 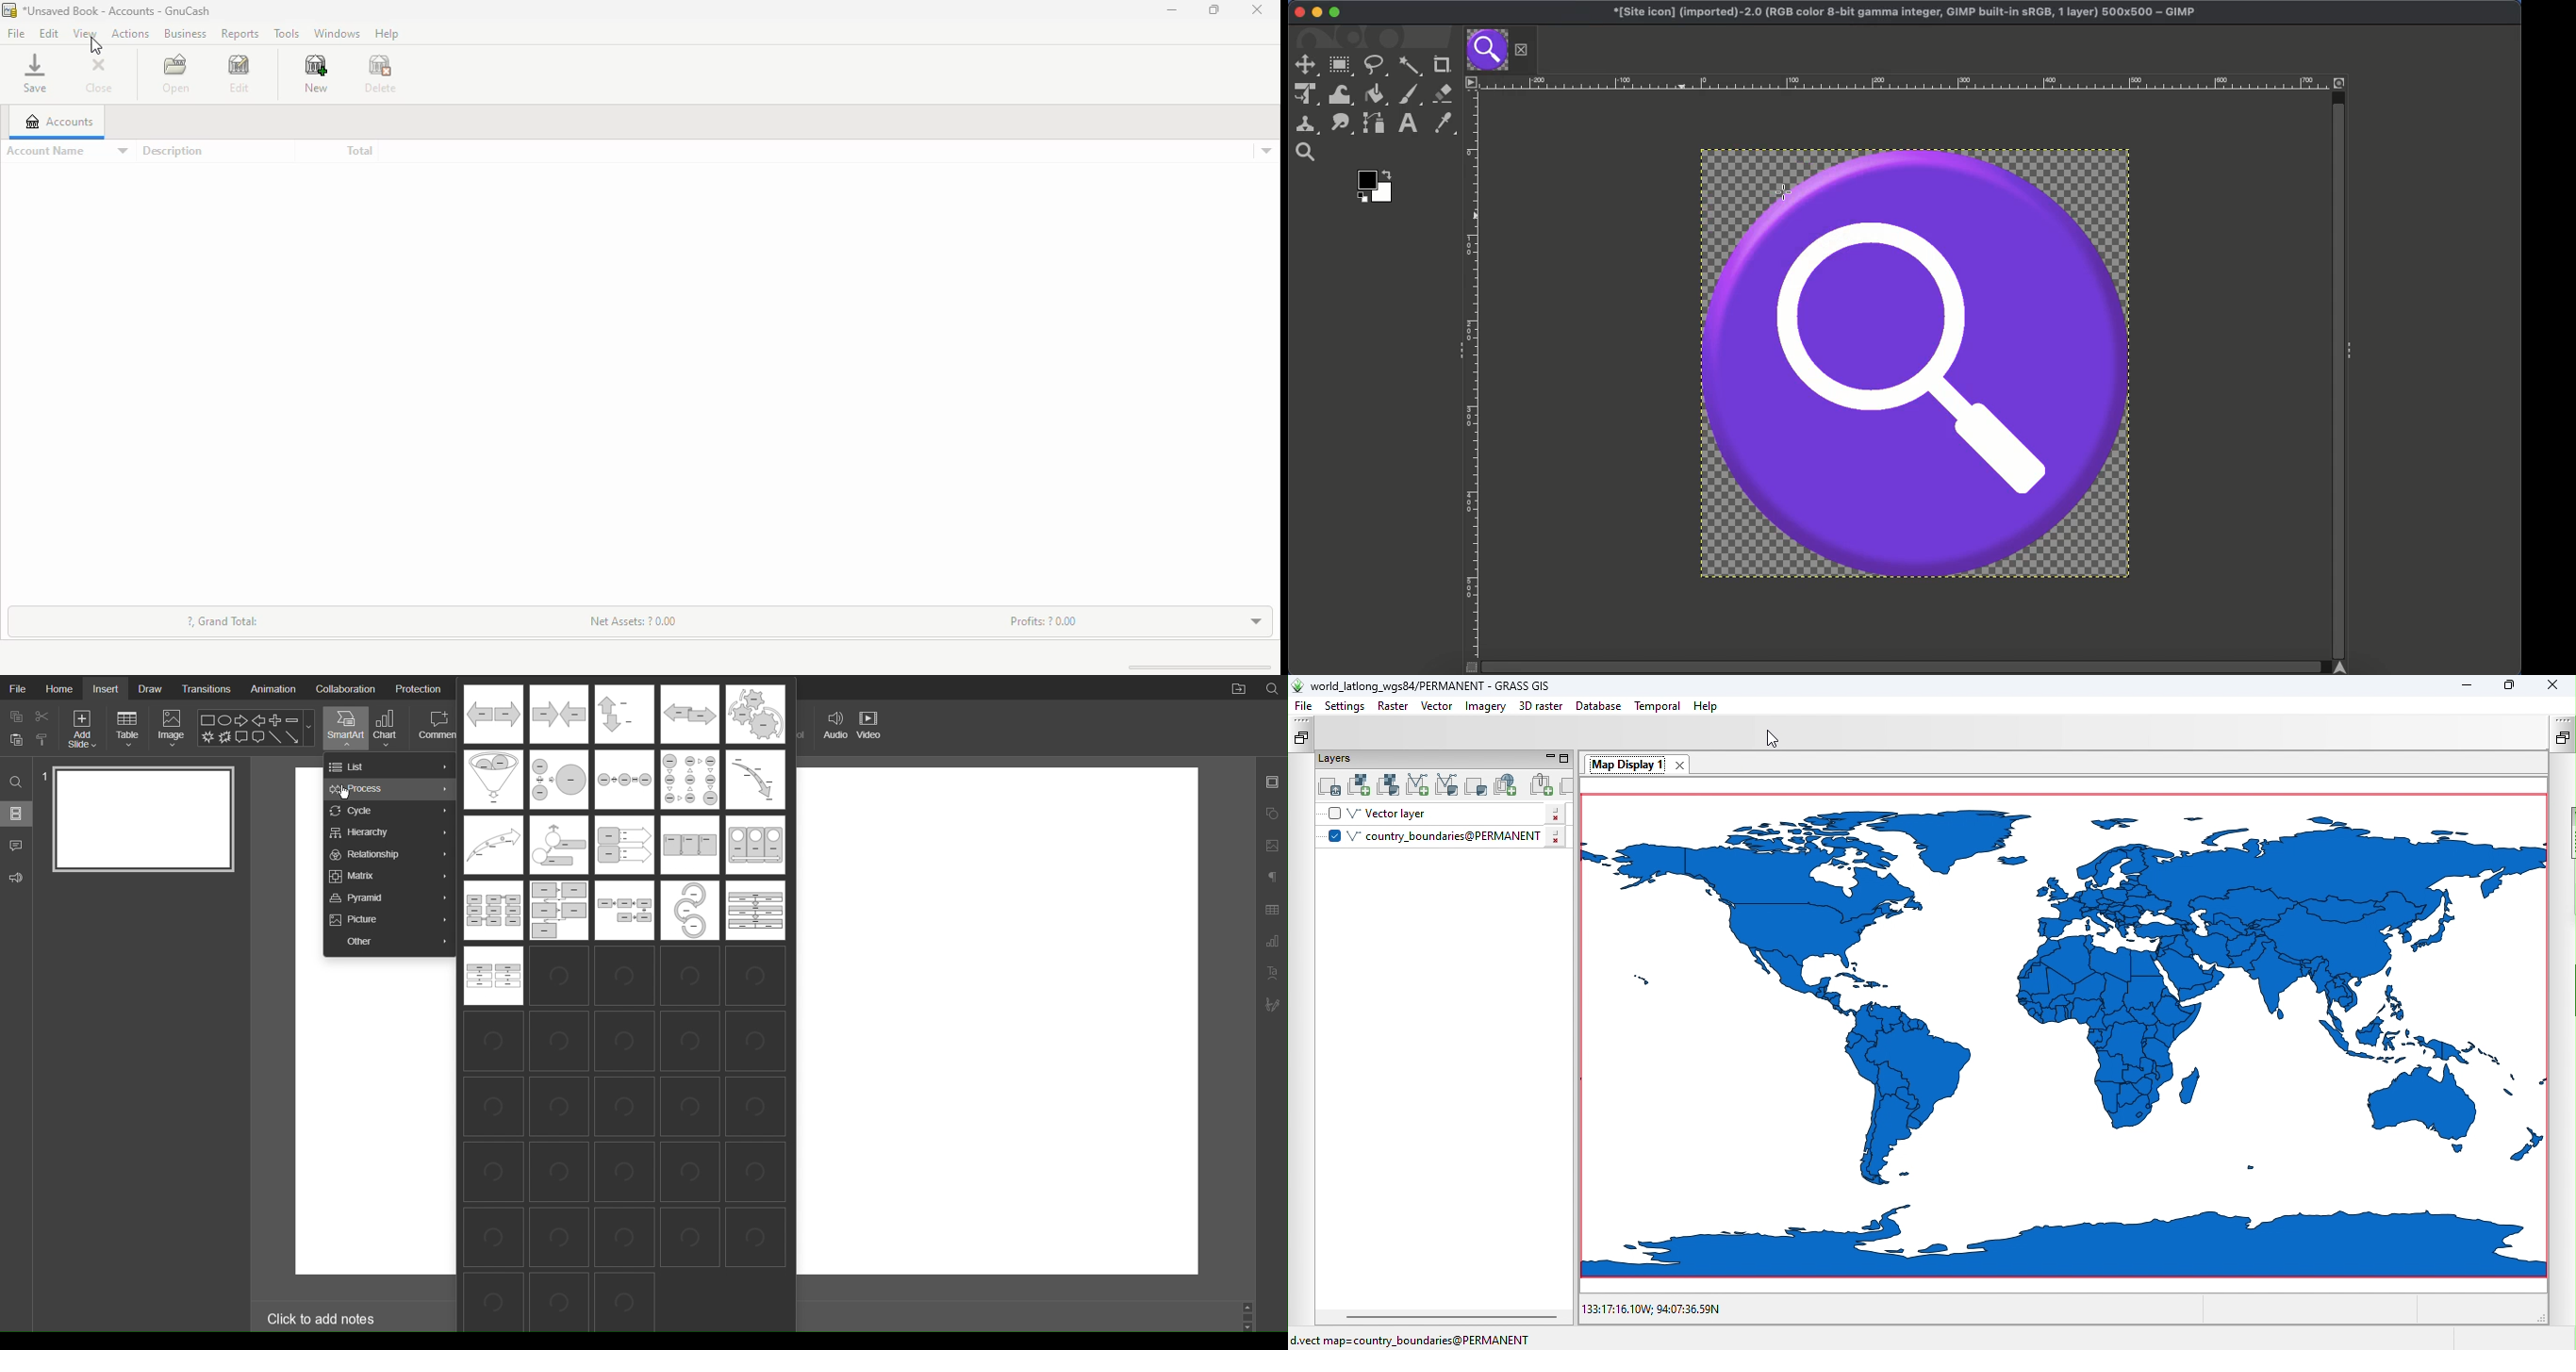 What do you see at coordinates (128, 729) in the screenshot?
I see `Table` at bounding box center [128, 729].